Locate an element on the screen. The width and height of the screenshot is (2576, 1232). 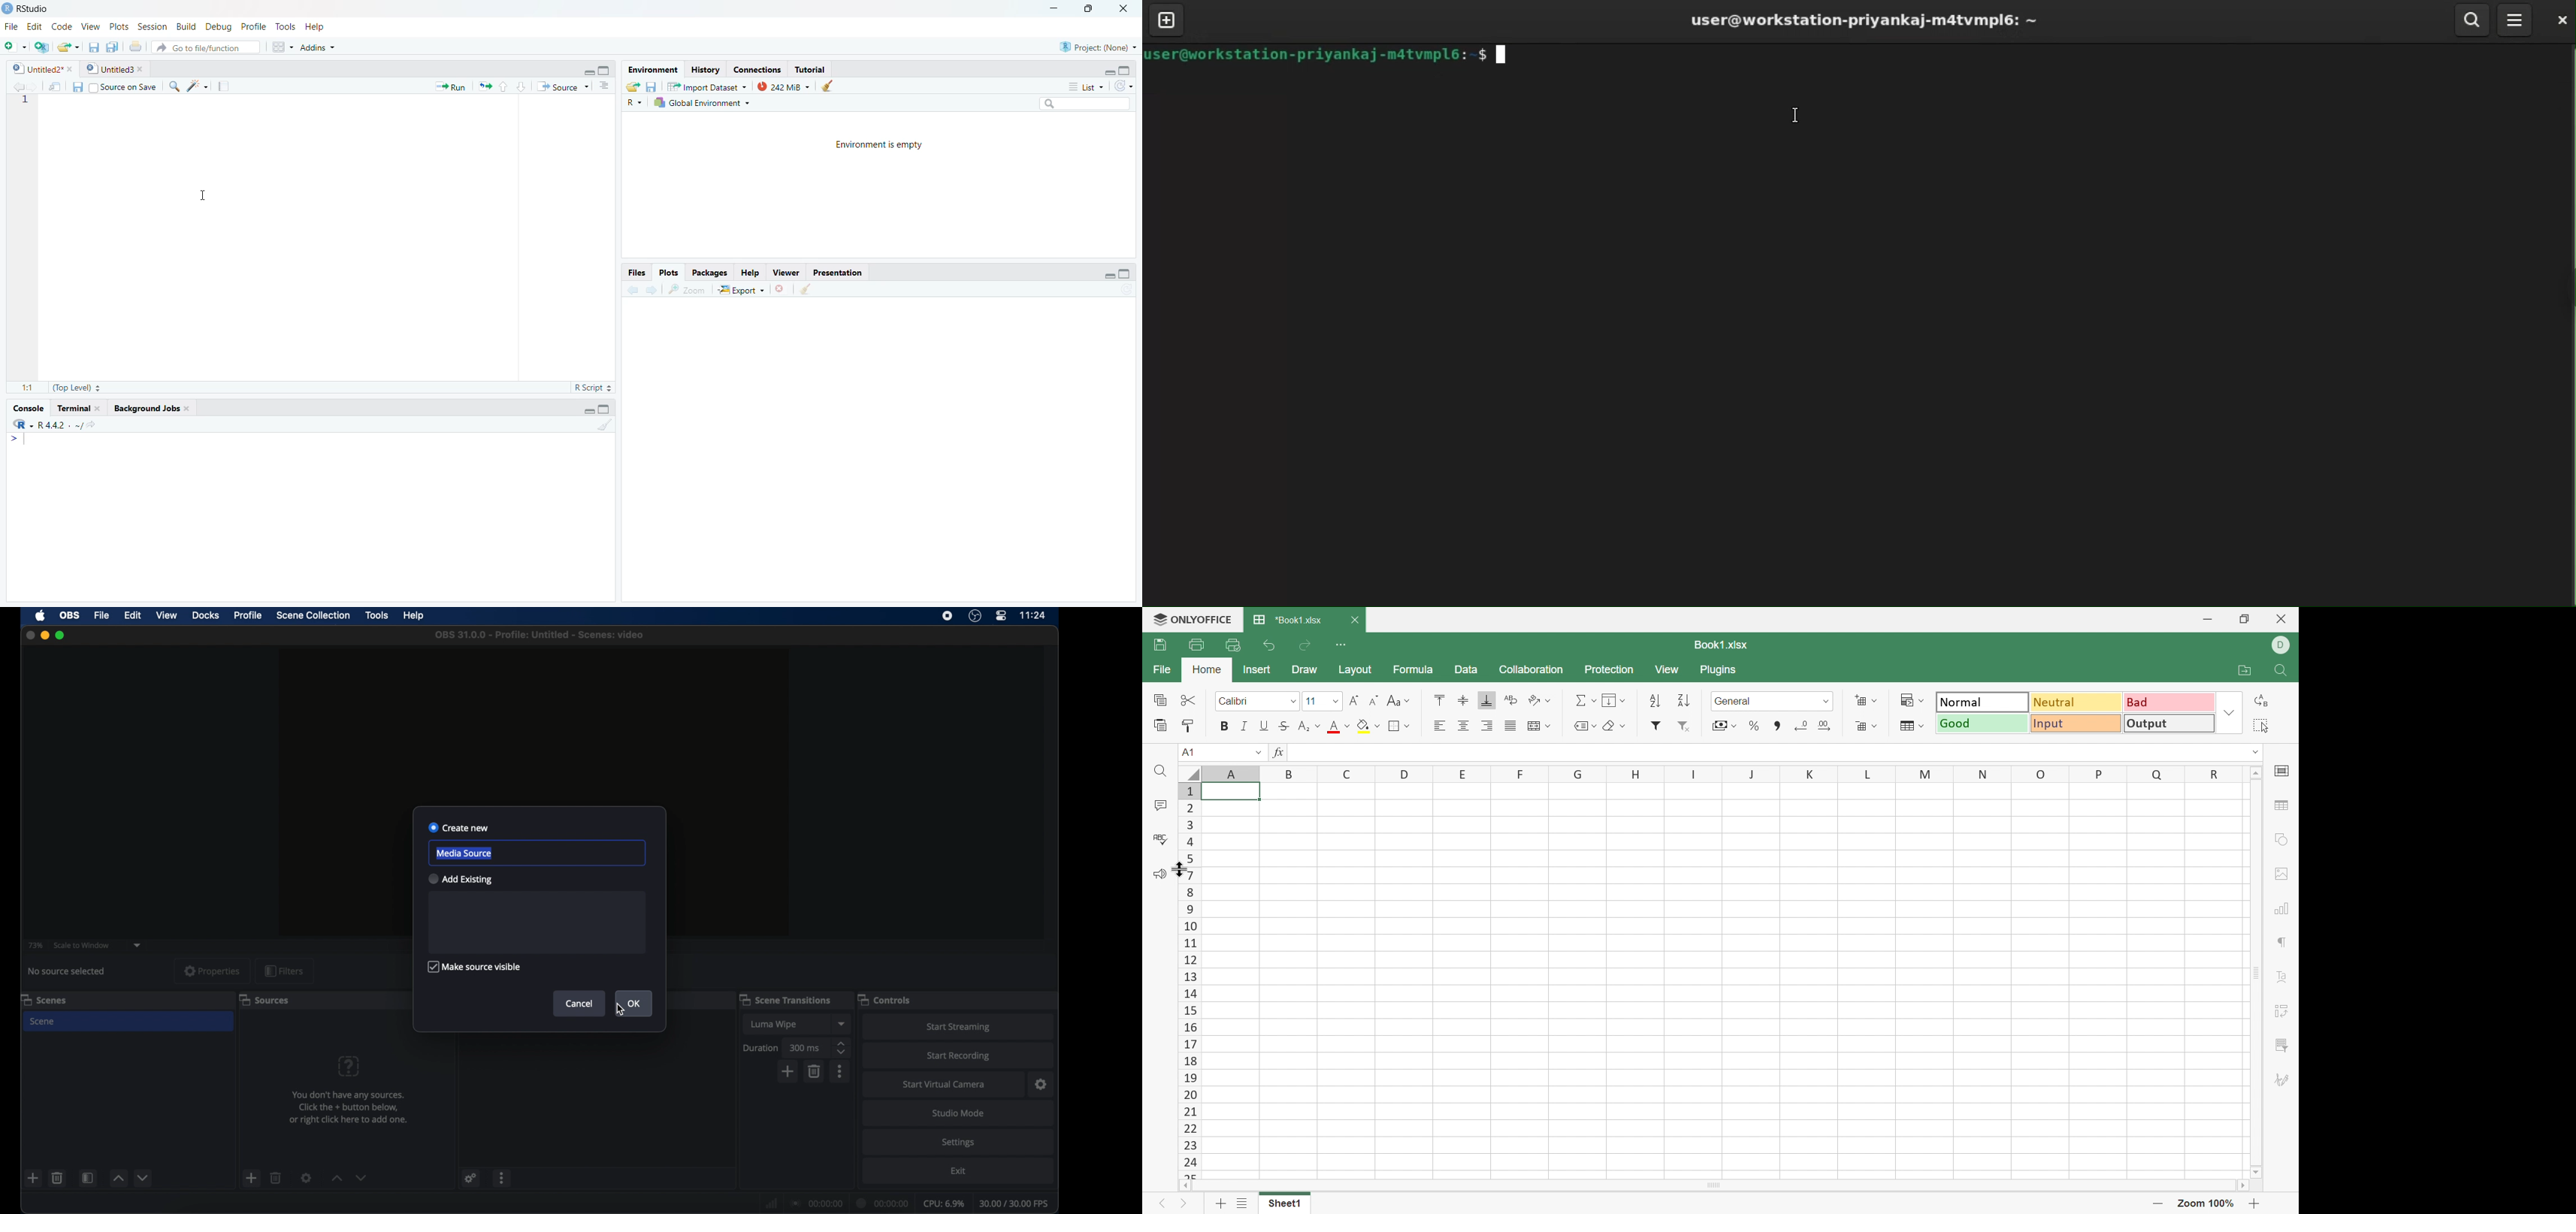
Untitled3 is located at coordinates (115, 70).